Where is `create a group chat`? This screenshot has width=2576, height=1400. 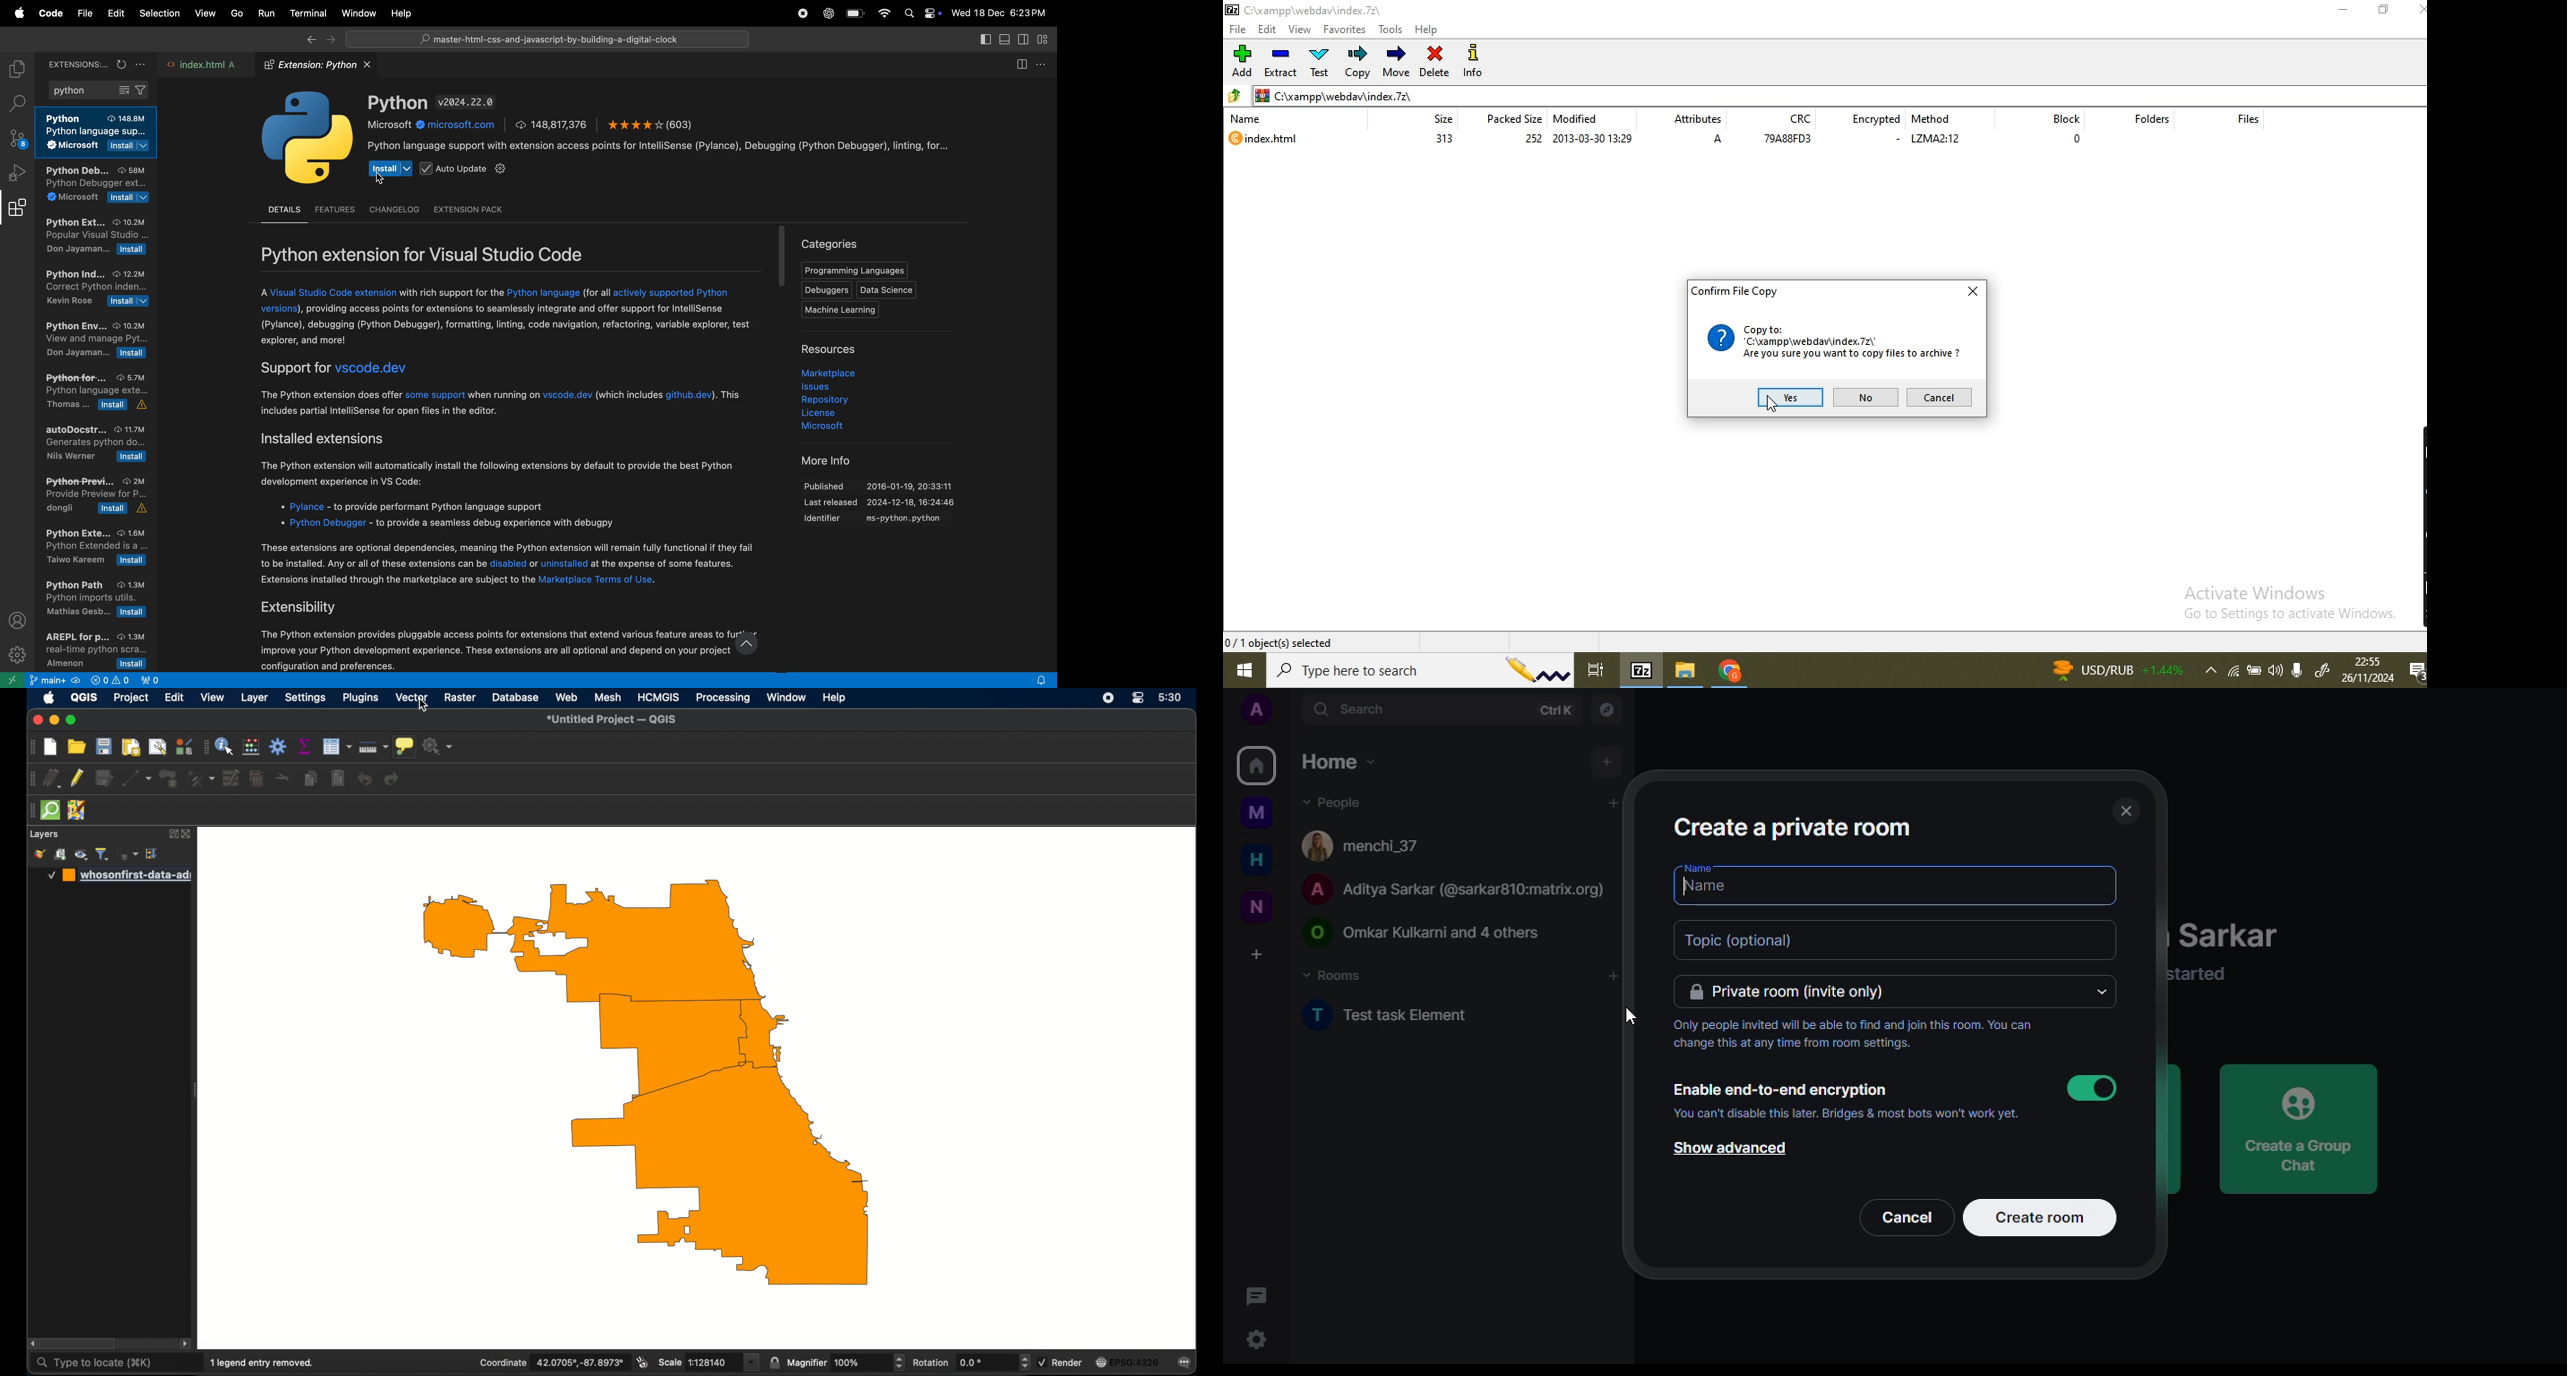
create a group chat is located at coordinates (2309, 1133).